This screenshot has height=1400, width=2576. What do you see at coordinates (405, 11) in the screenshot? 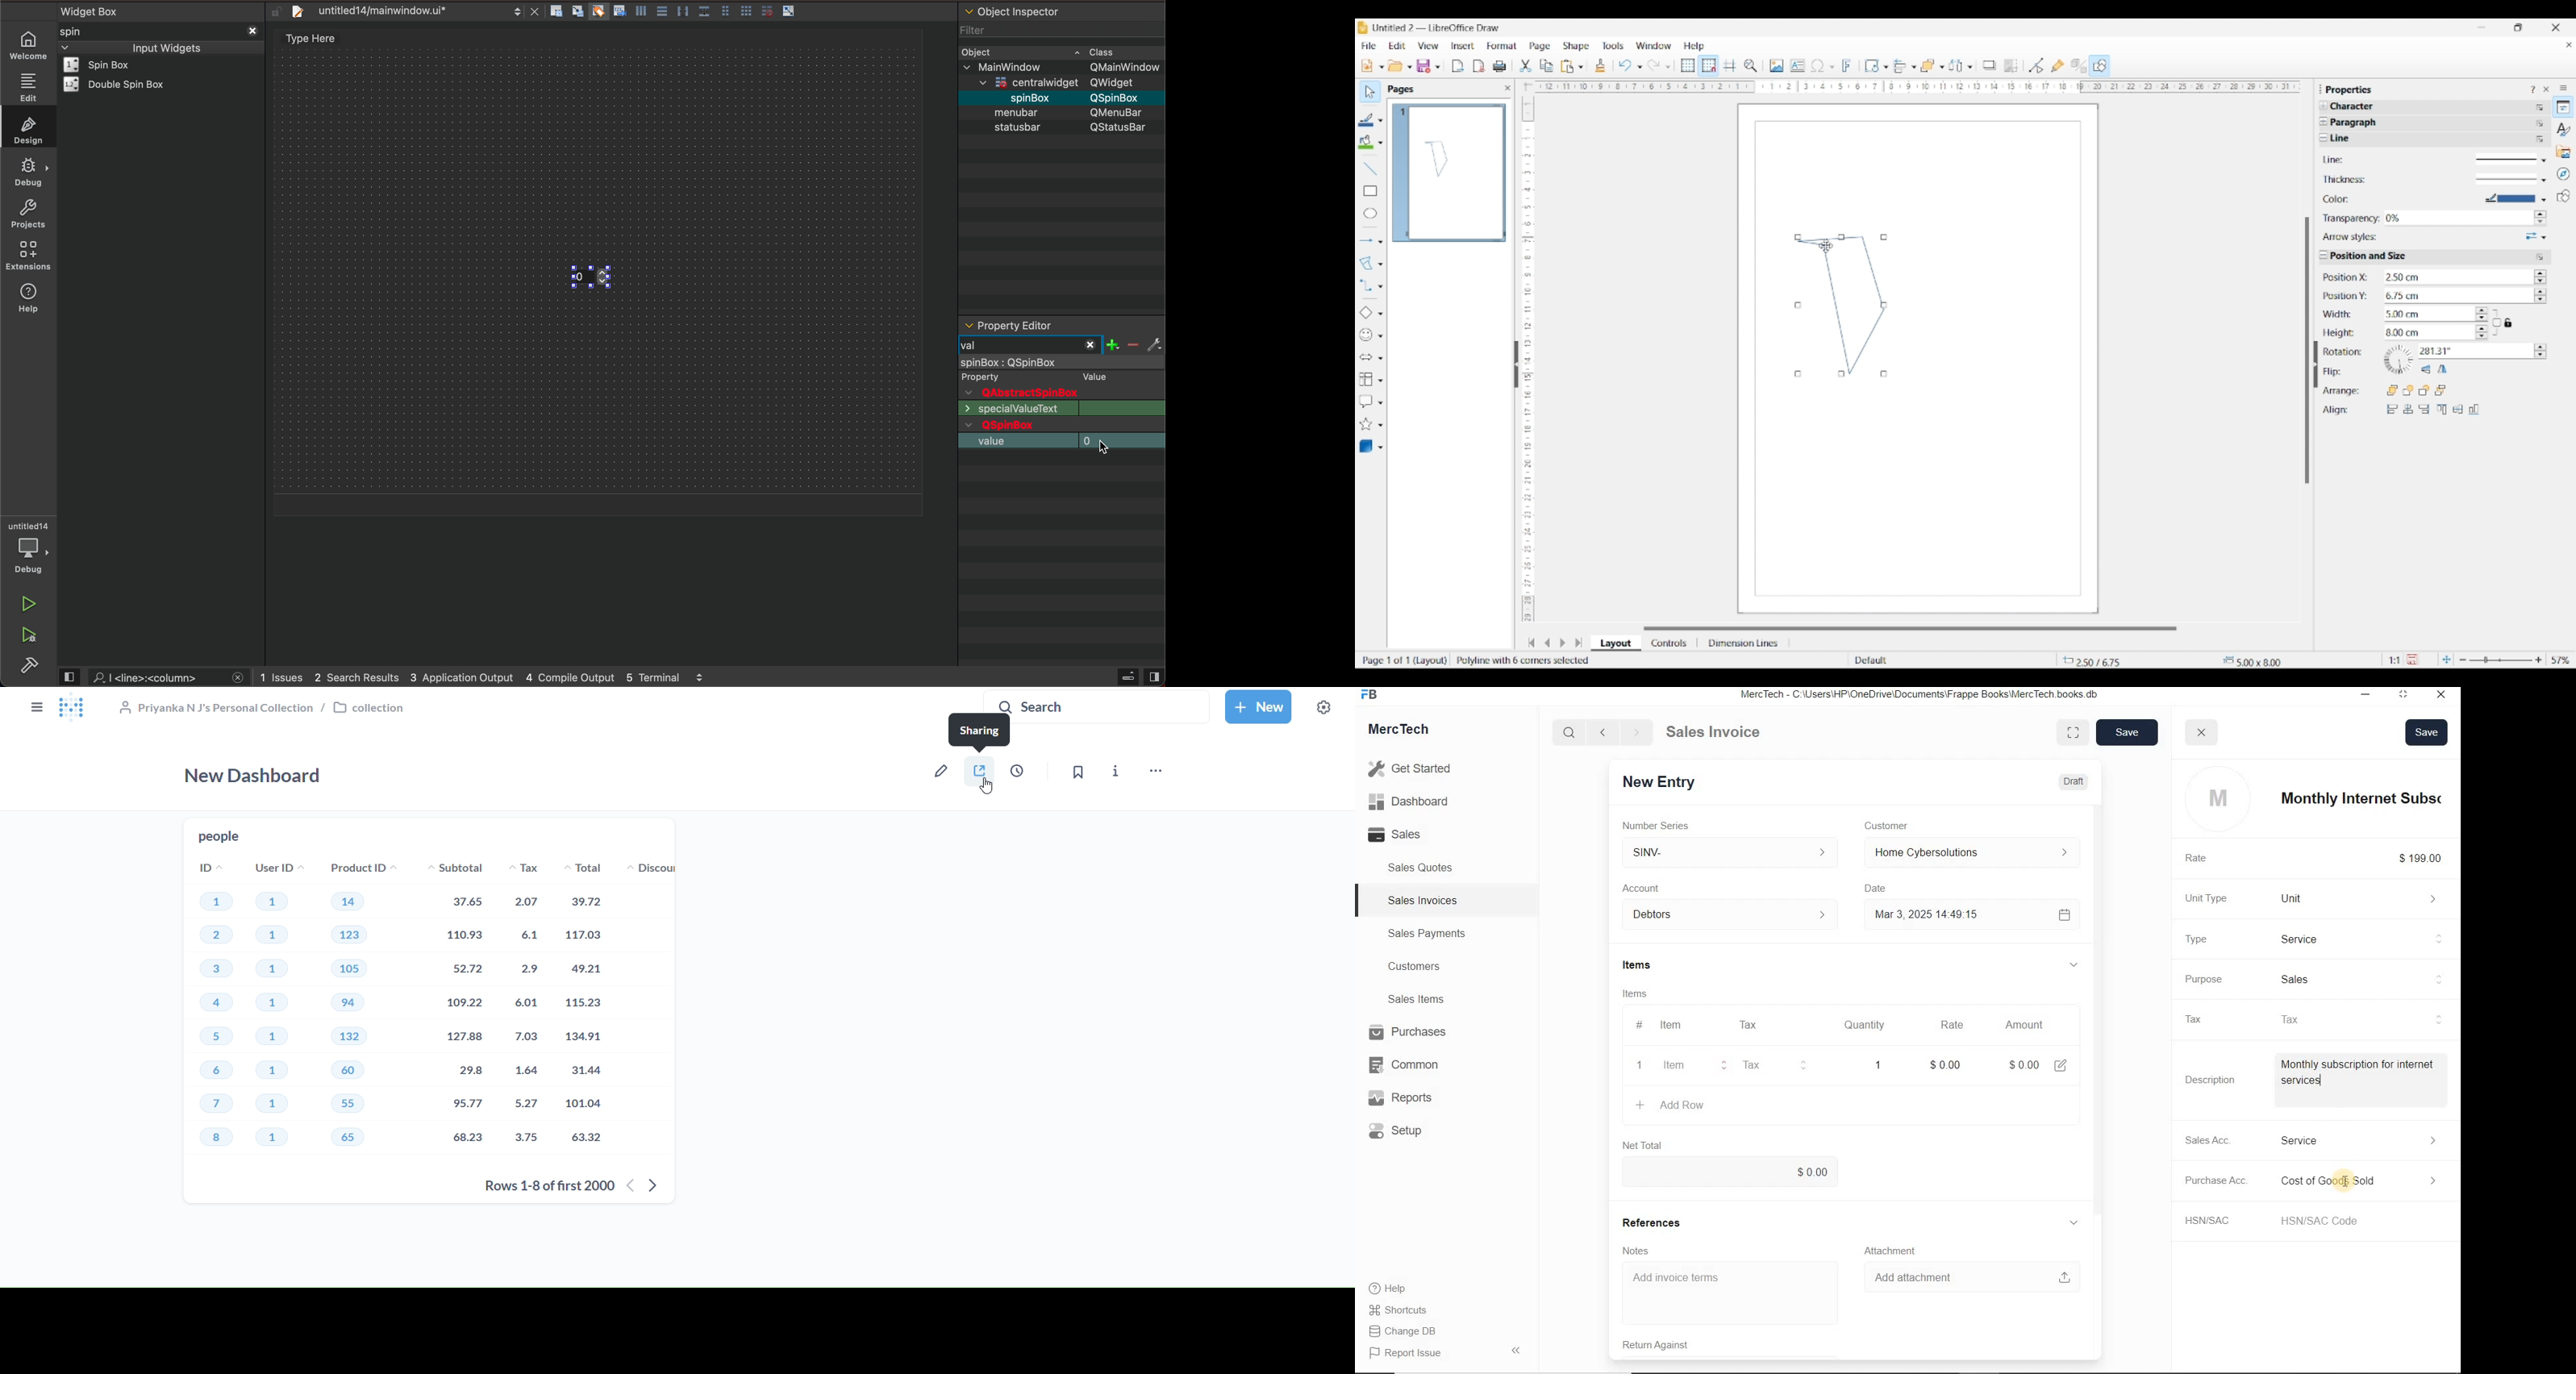
I see `file tab` at bounding box center [405, 11].